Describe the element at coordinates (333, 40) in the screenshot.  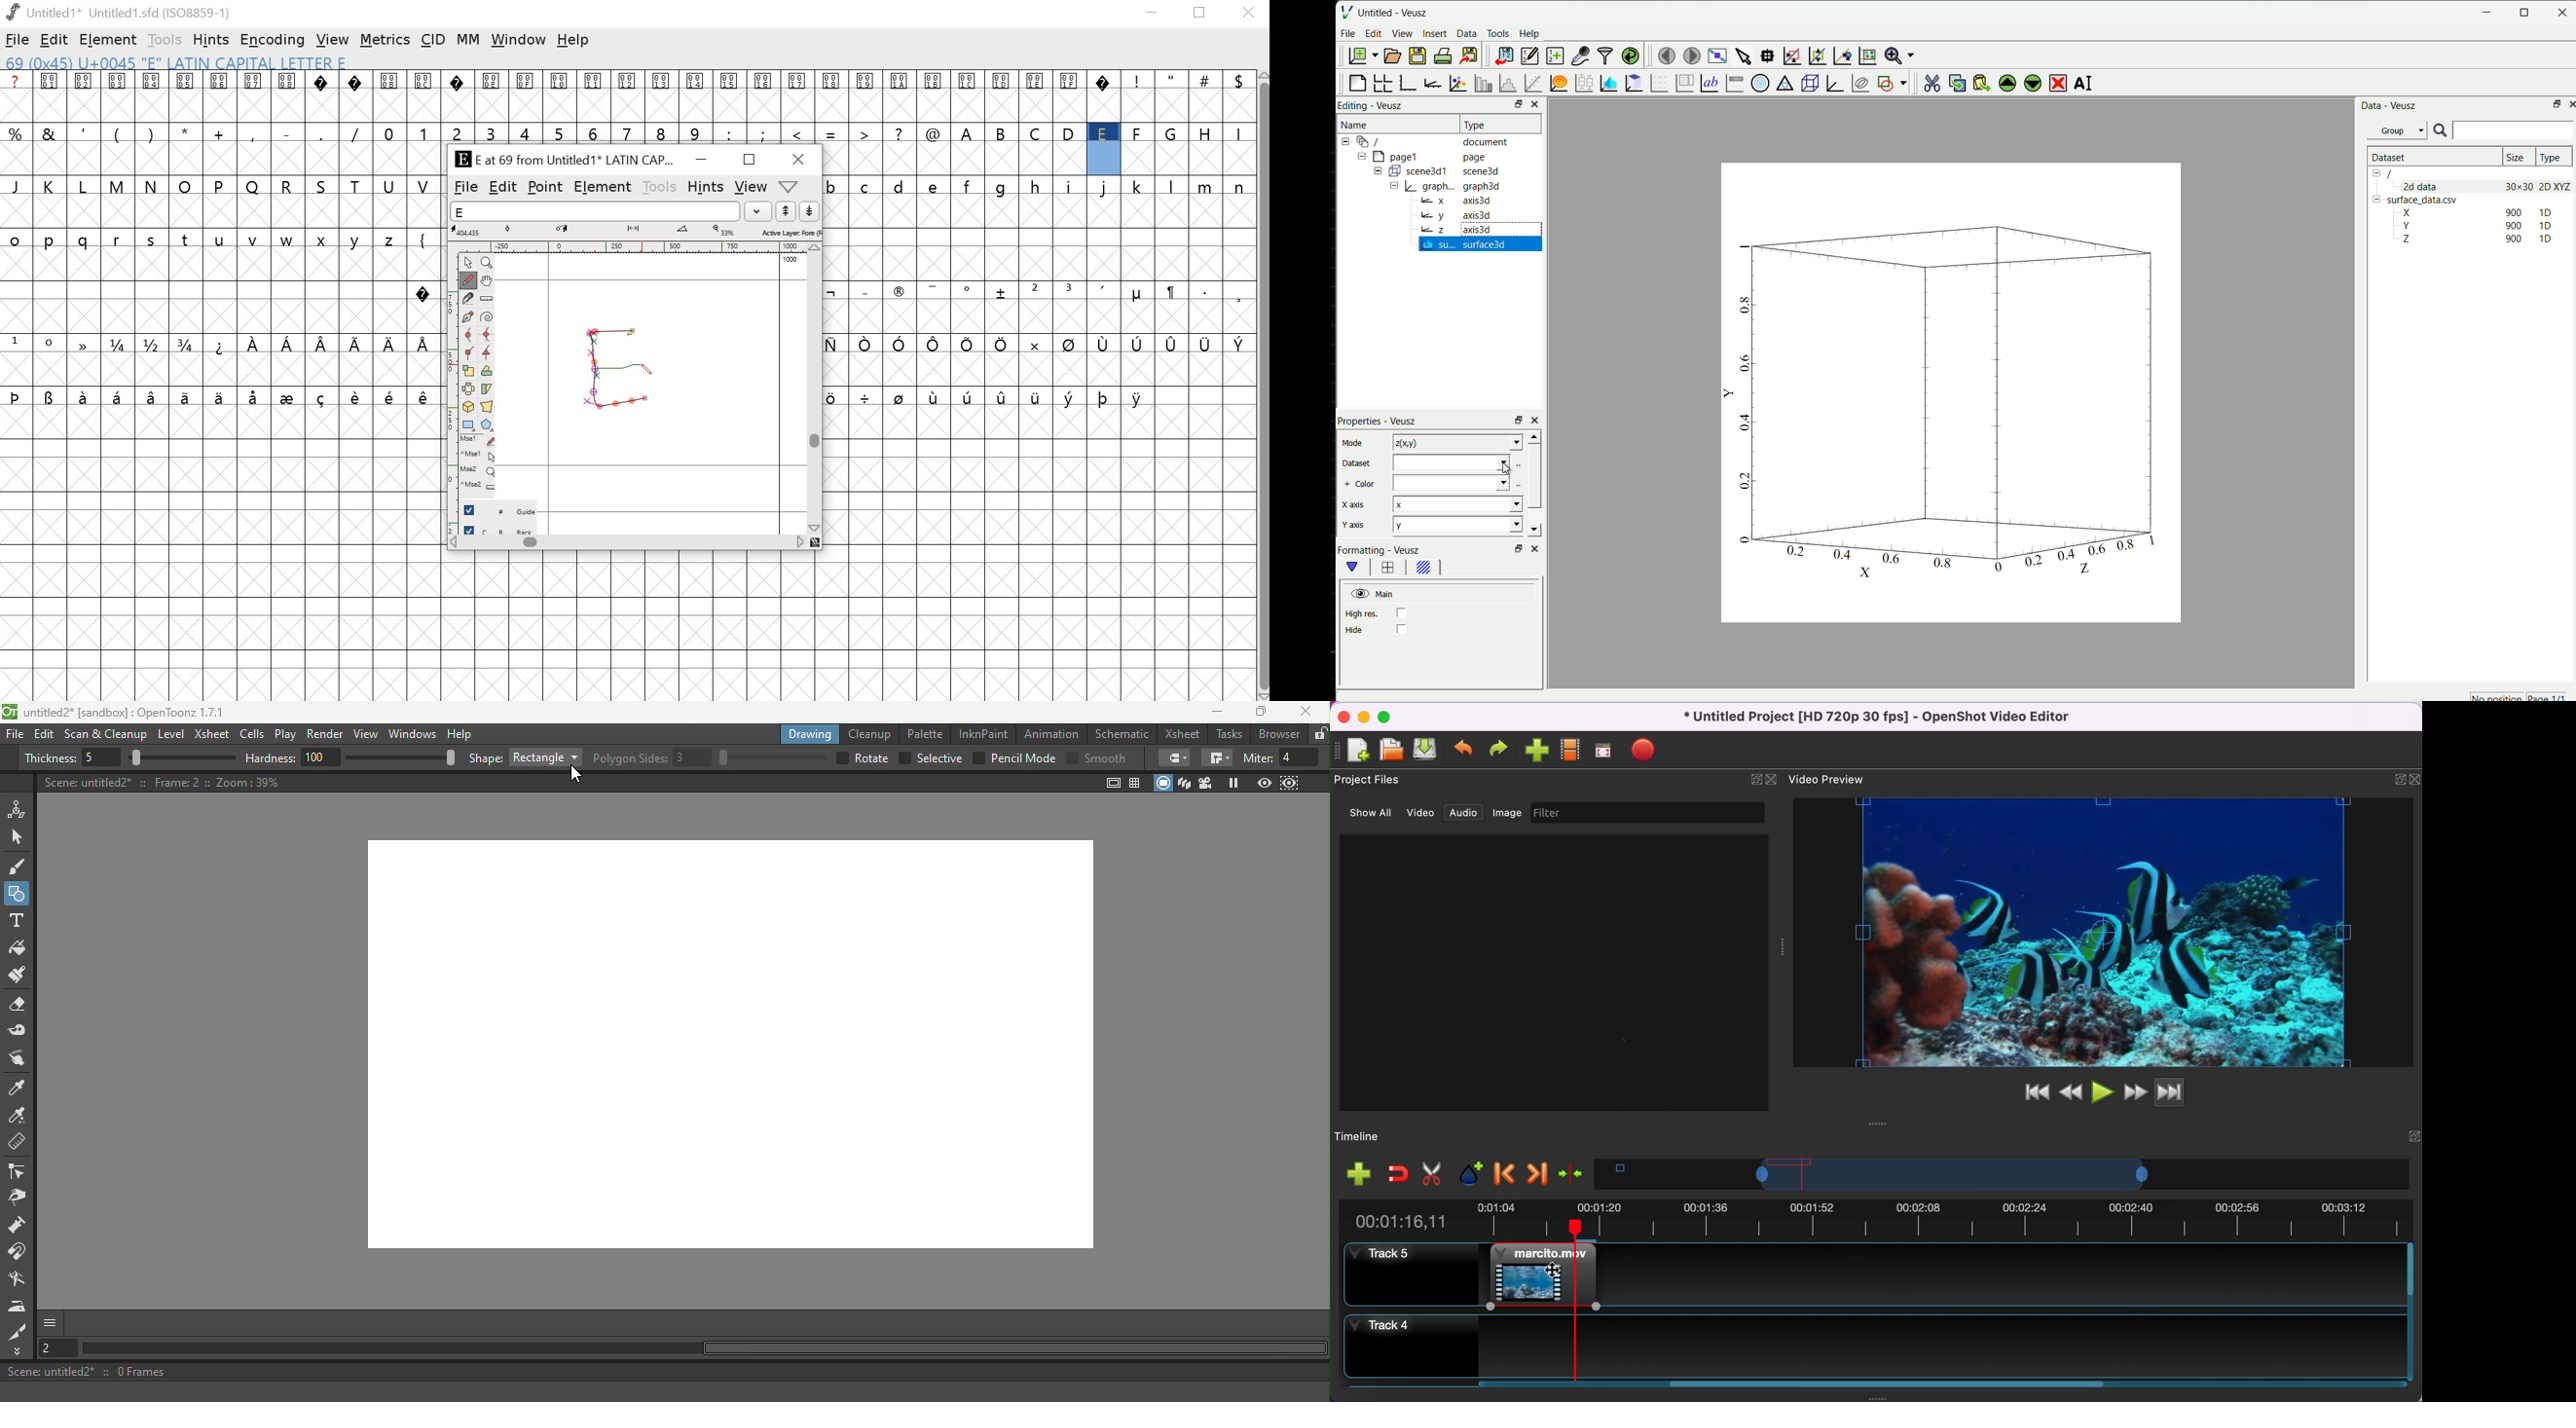
I see `view` at that location.